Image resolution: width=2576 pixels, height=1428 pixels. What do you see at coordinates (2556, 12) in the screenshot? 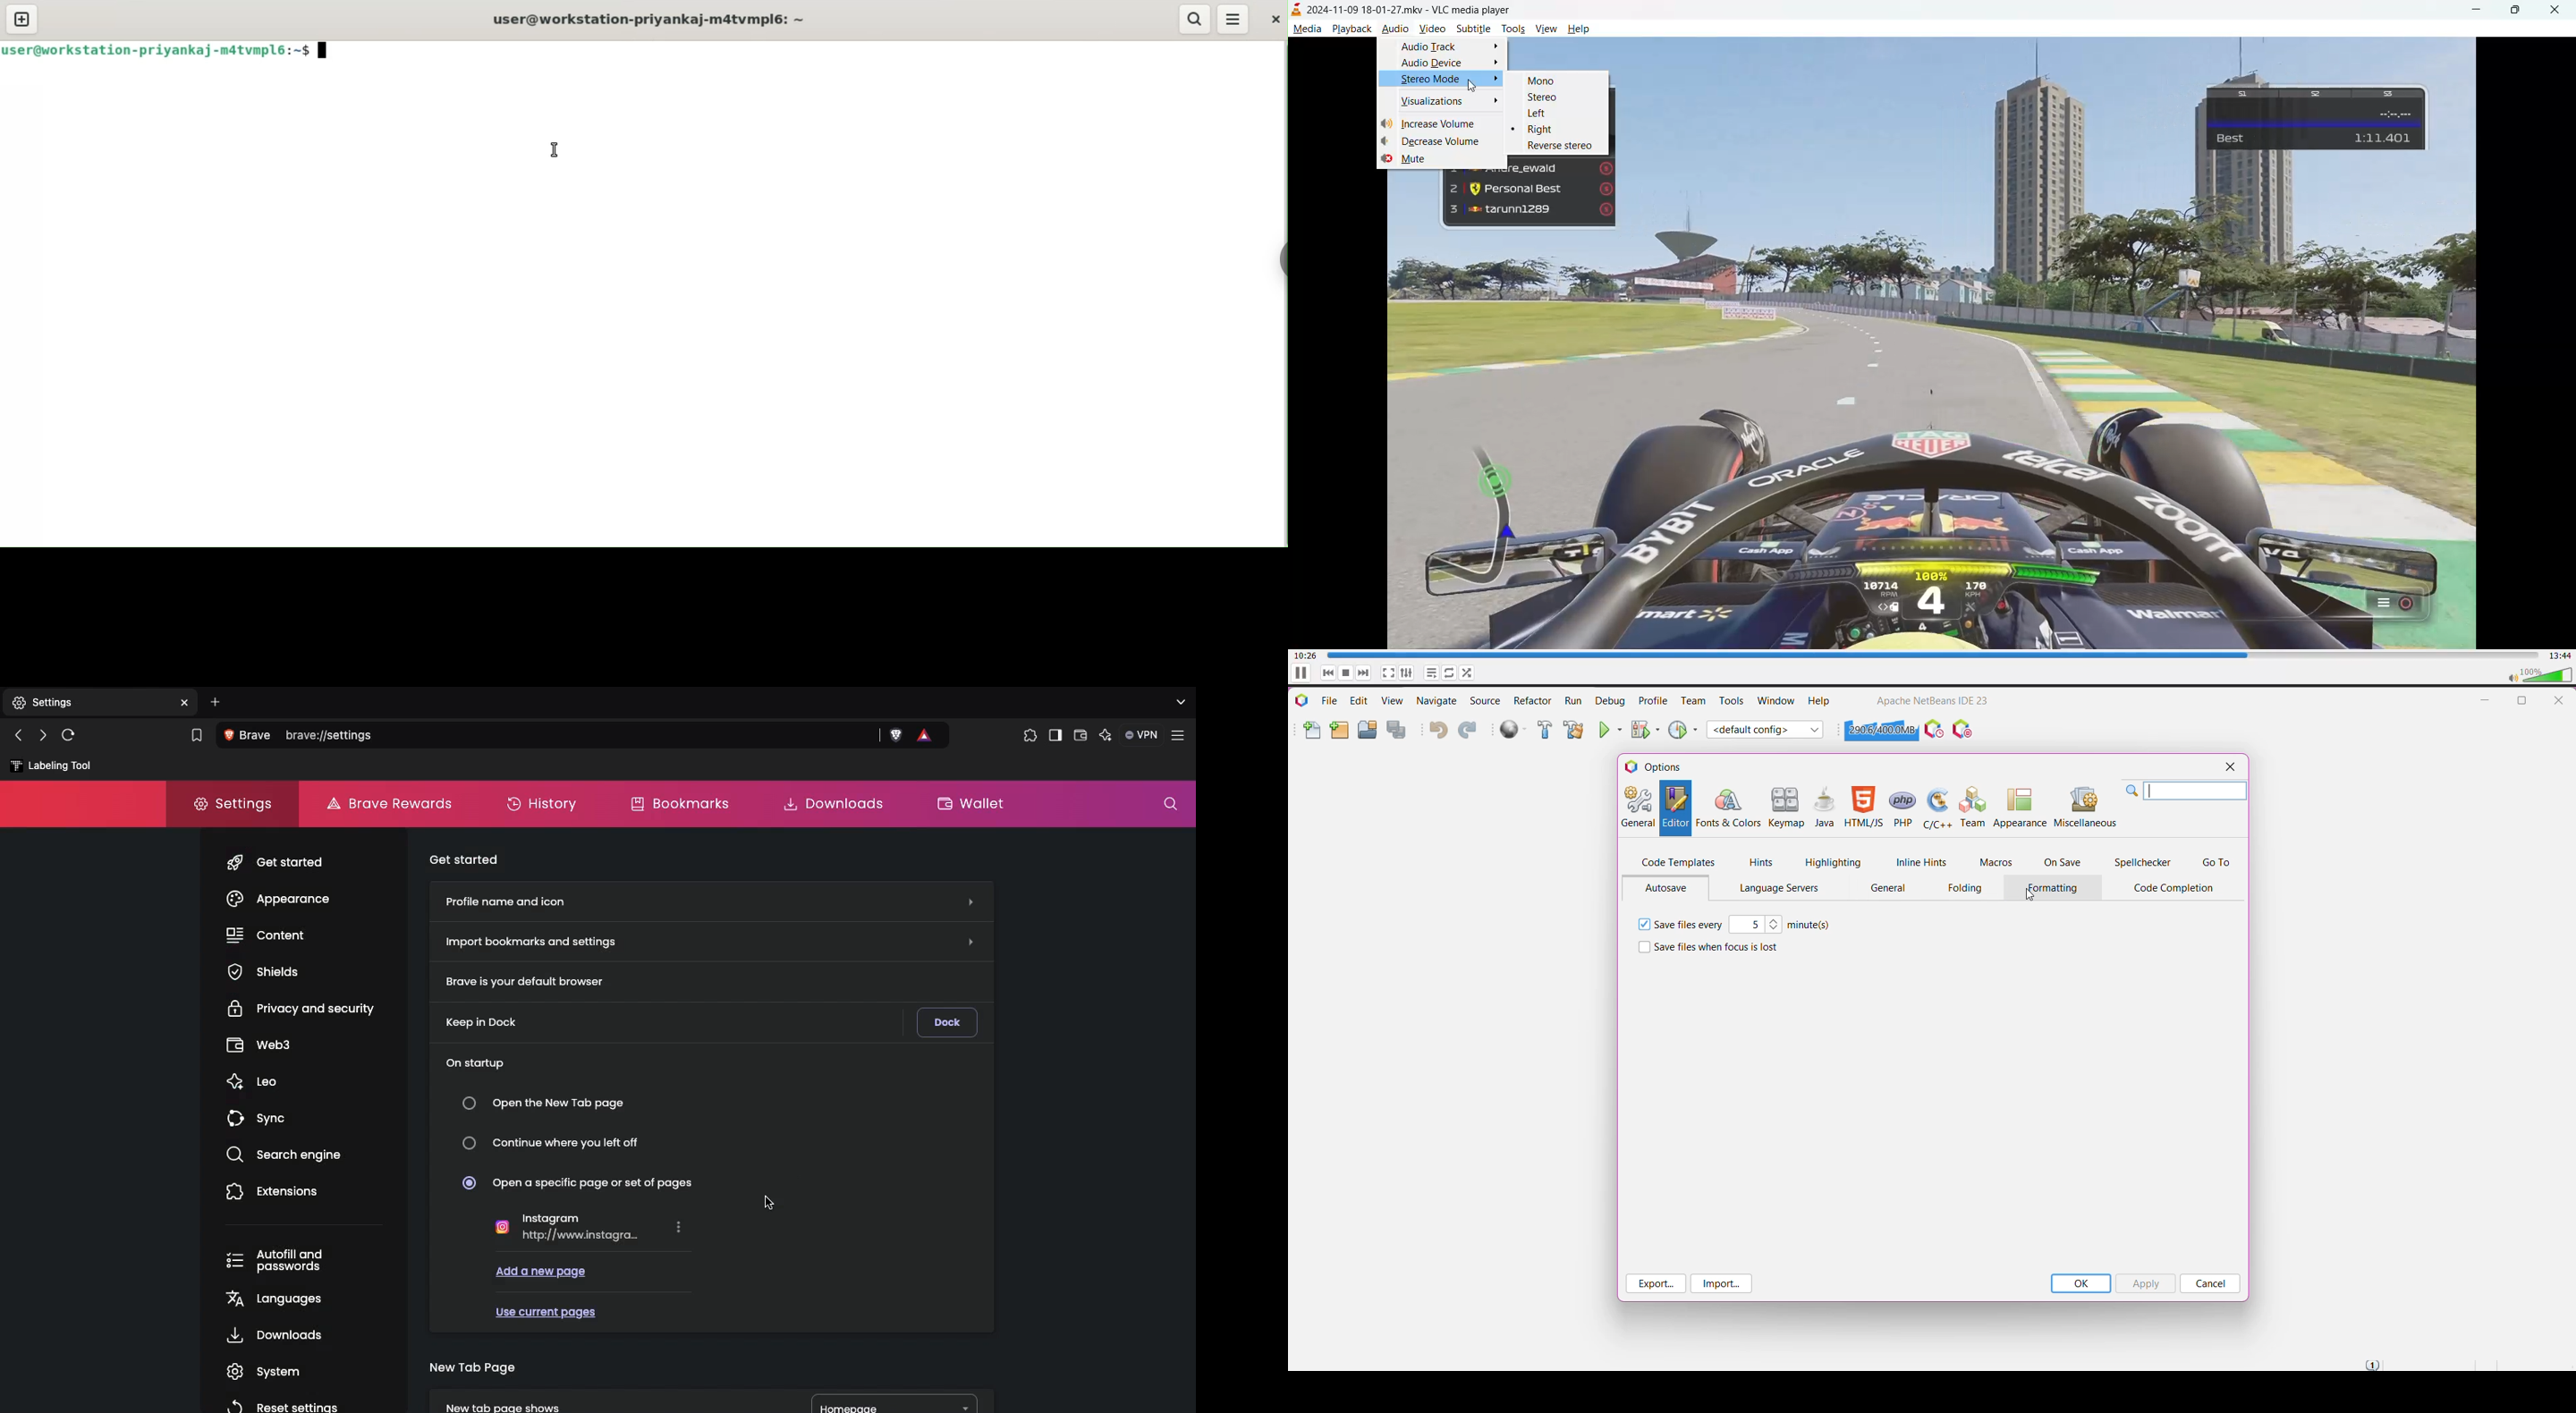
I see `close` at bounding box center [2556, 12].